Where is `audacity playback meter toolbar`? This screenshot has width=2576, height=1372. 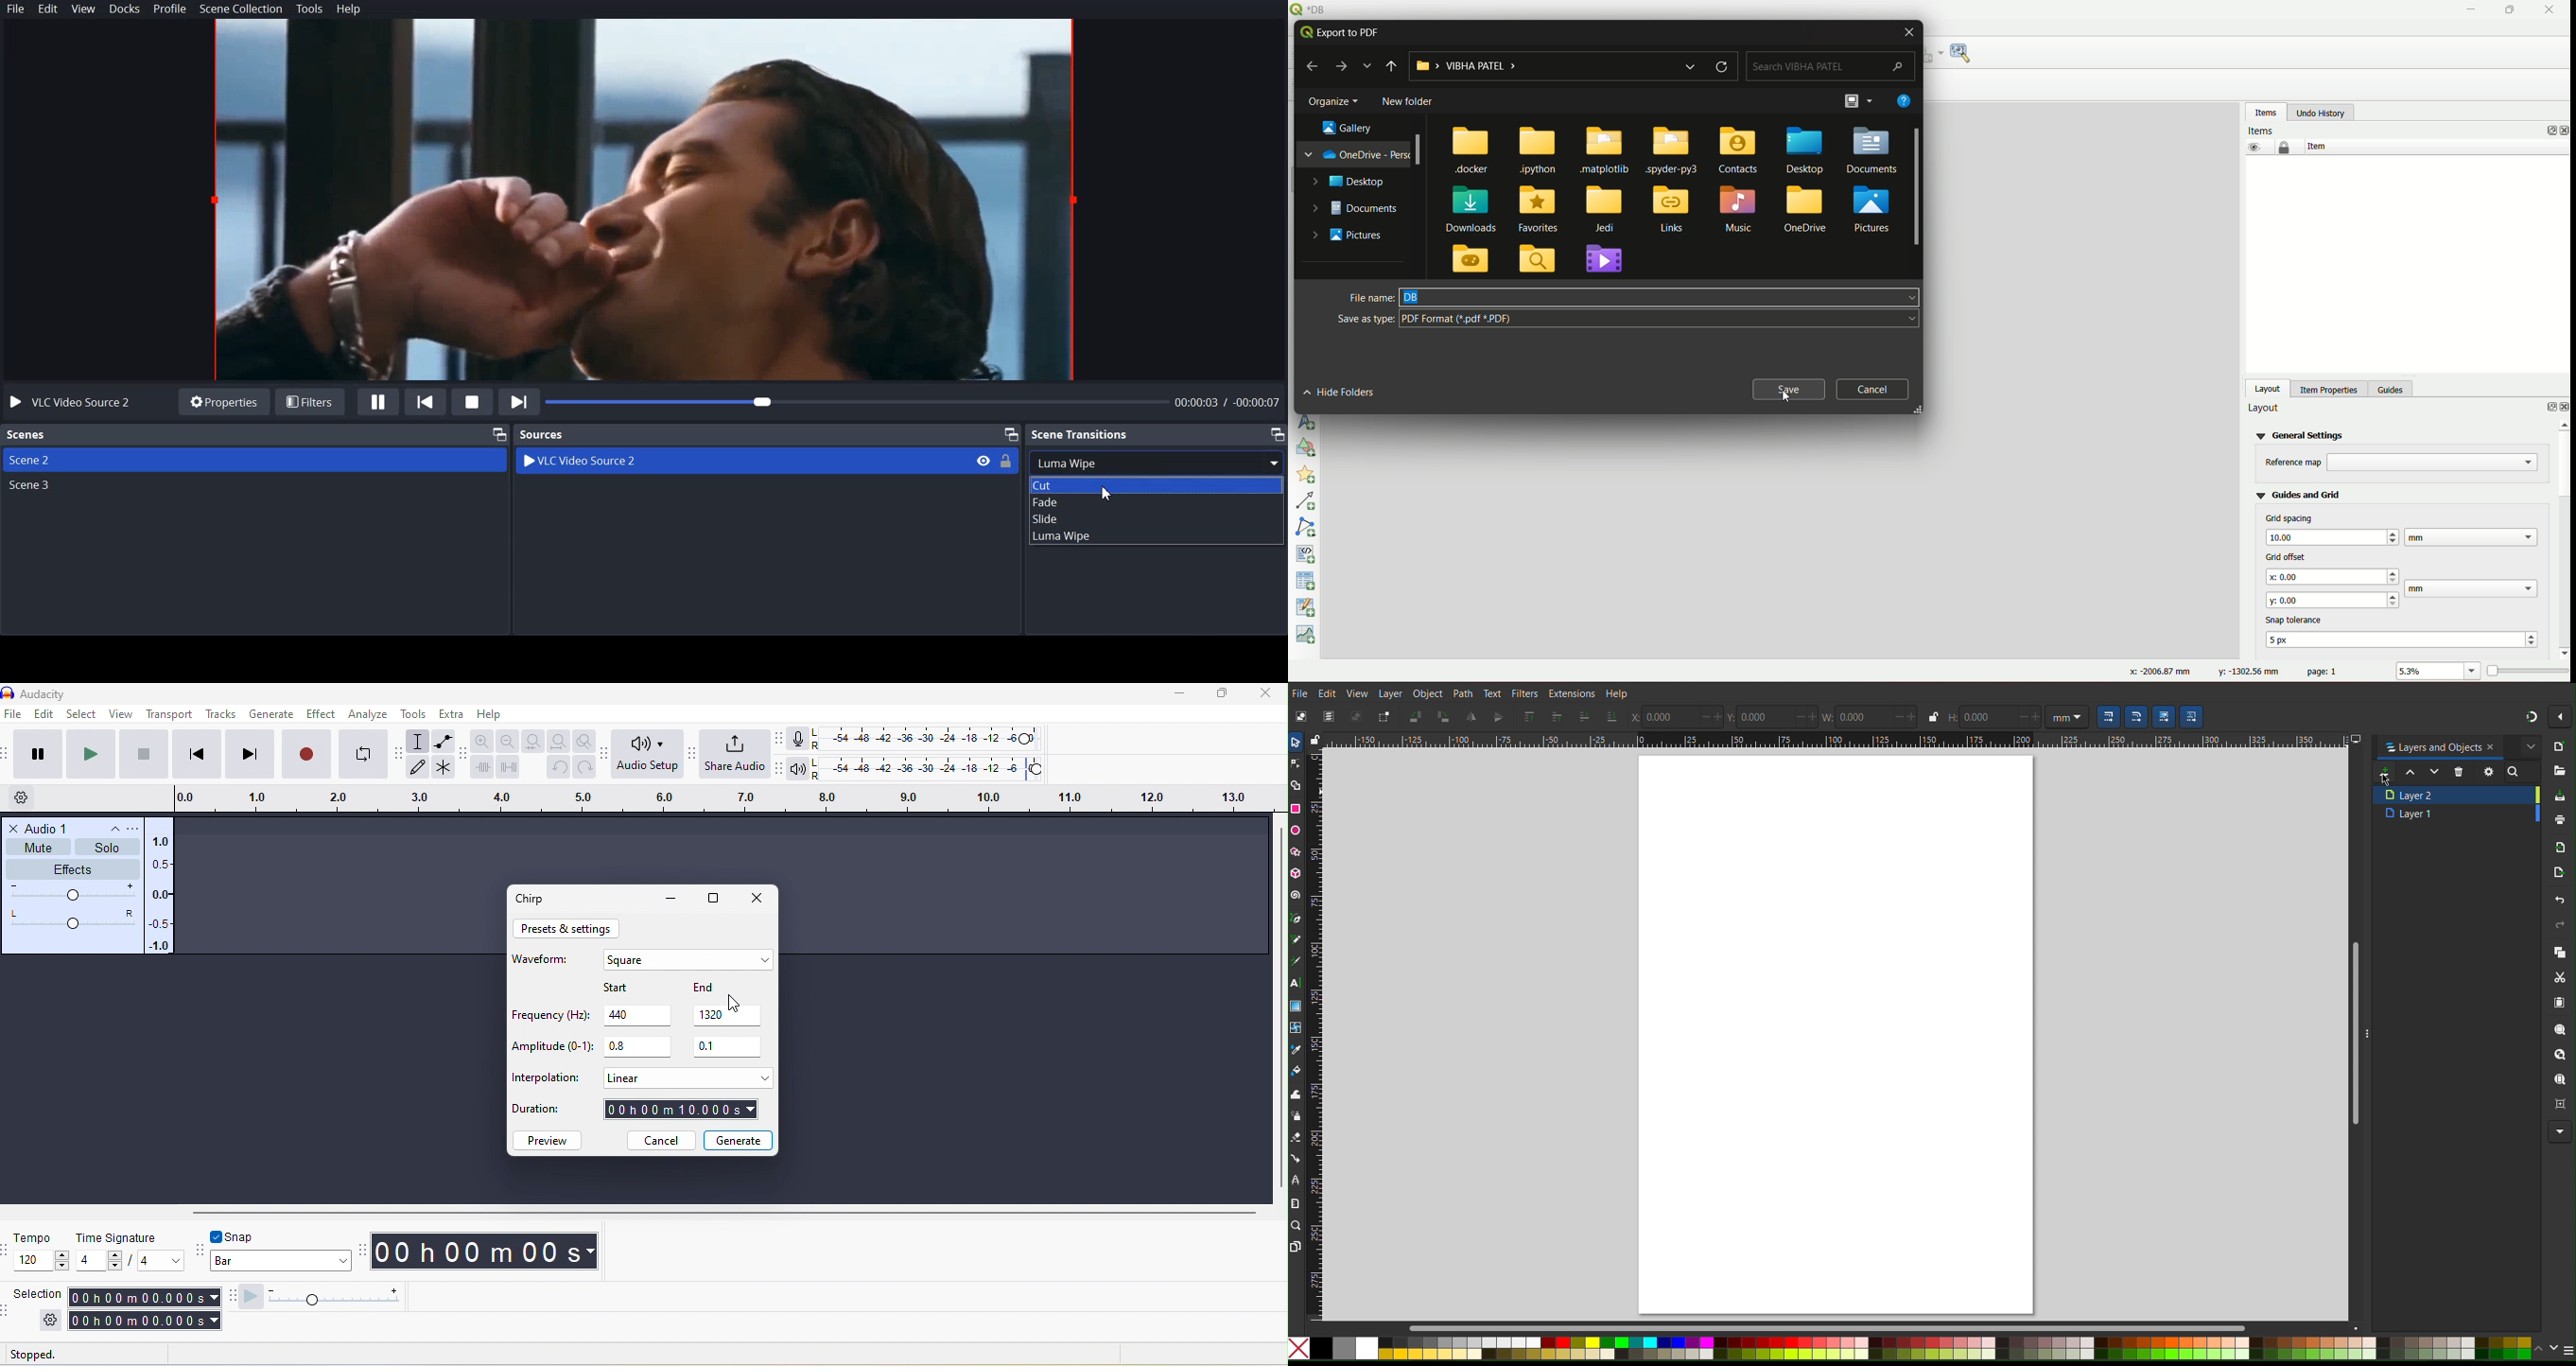
audacity playback meter toolbar is located at coordinates (779, 766).